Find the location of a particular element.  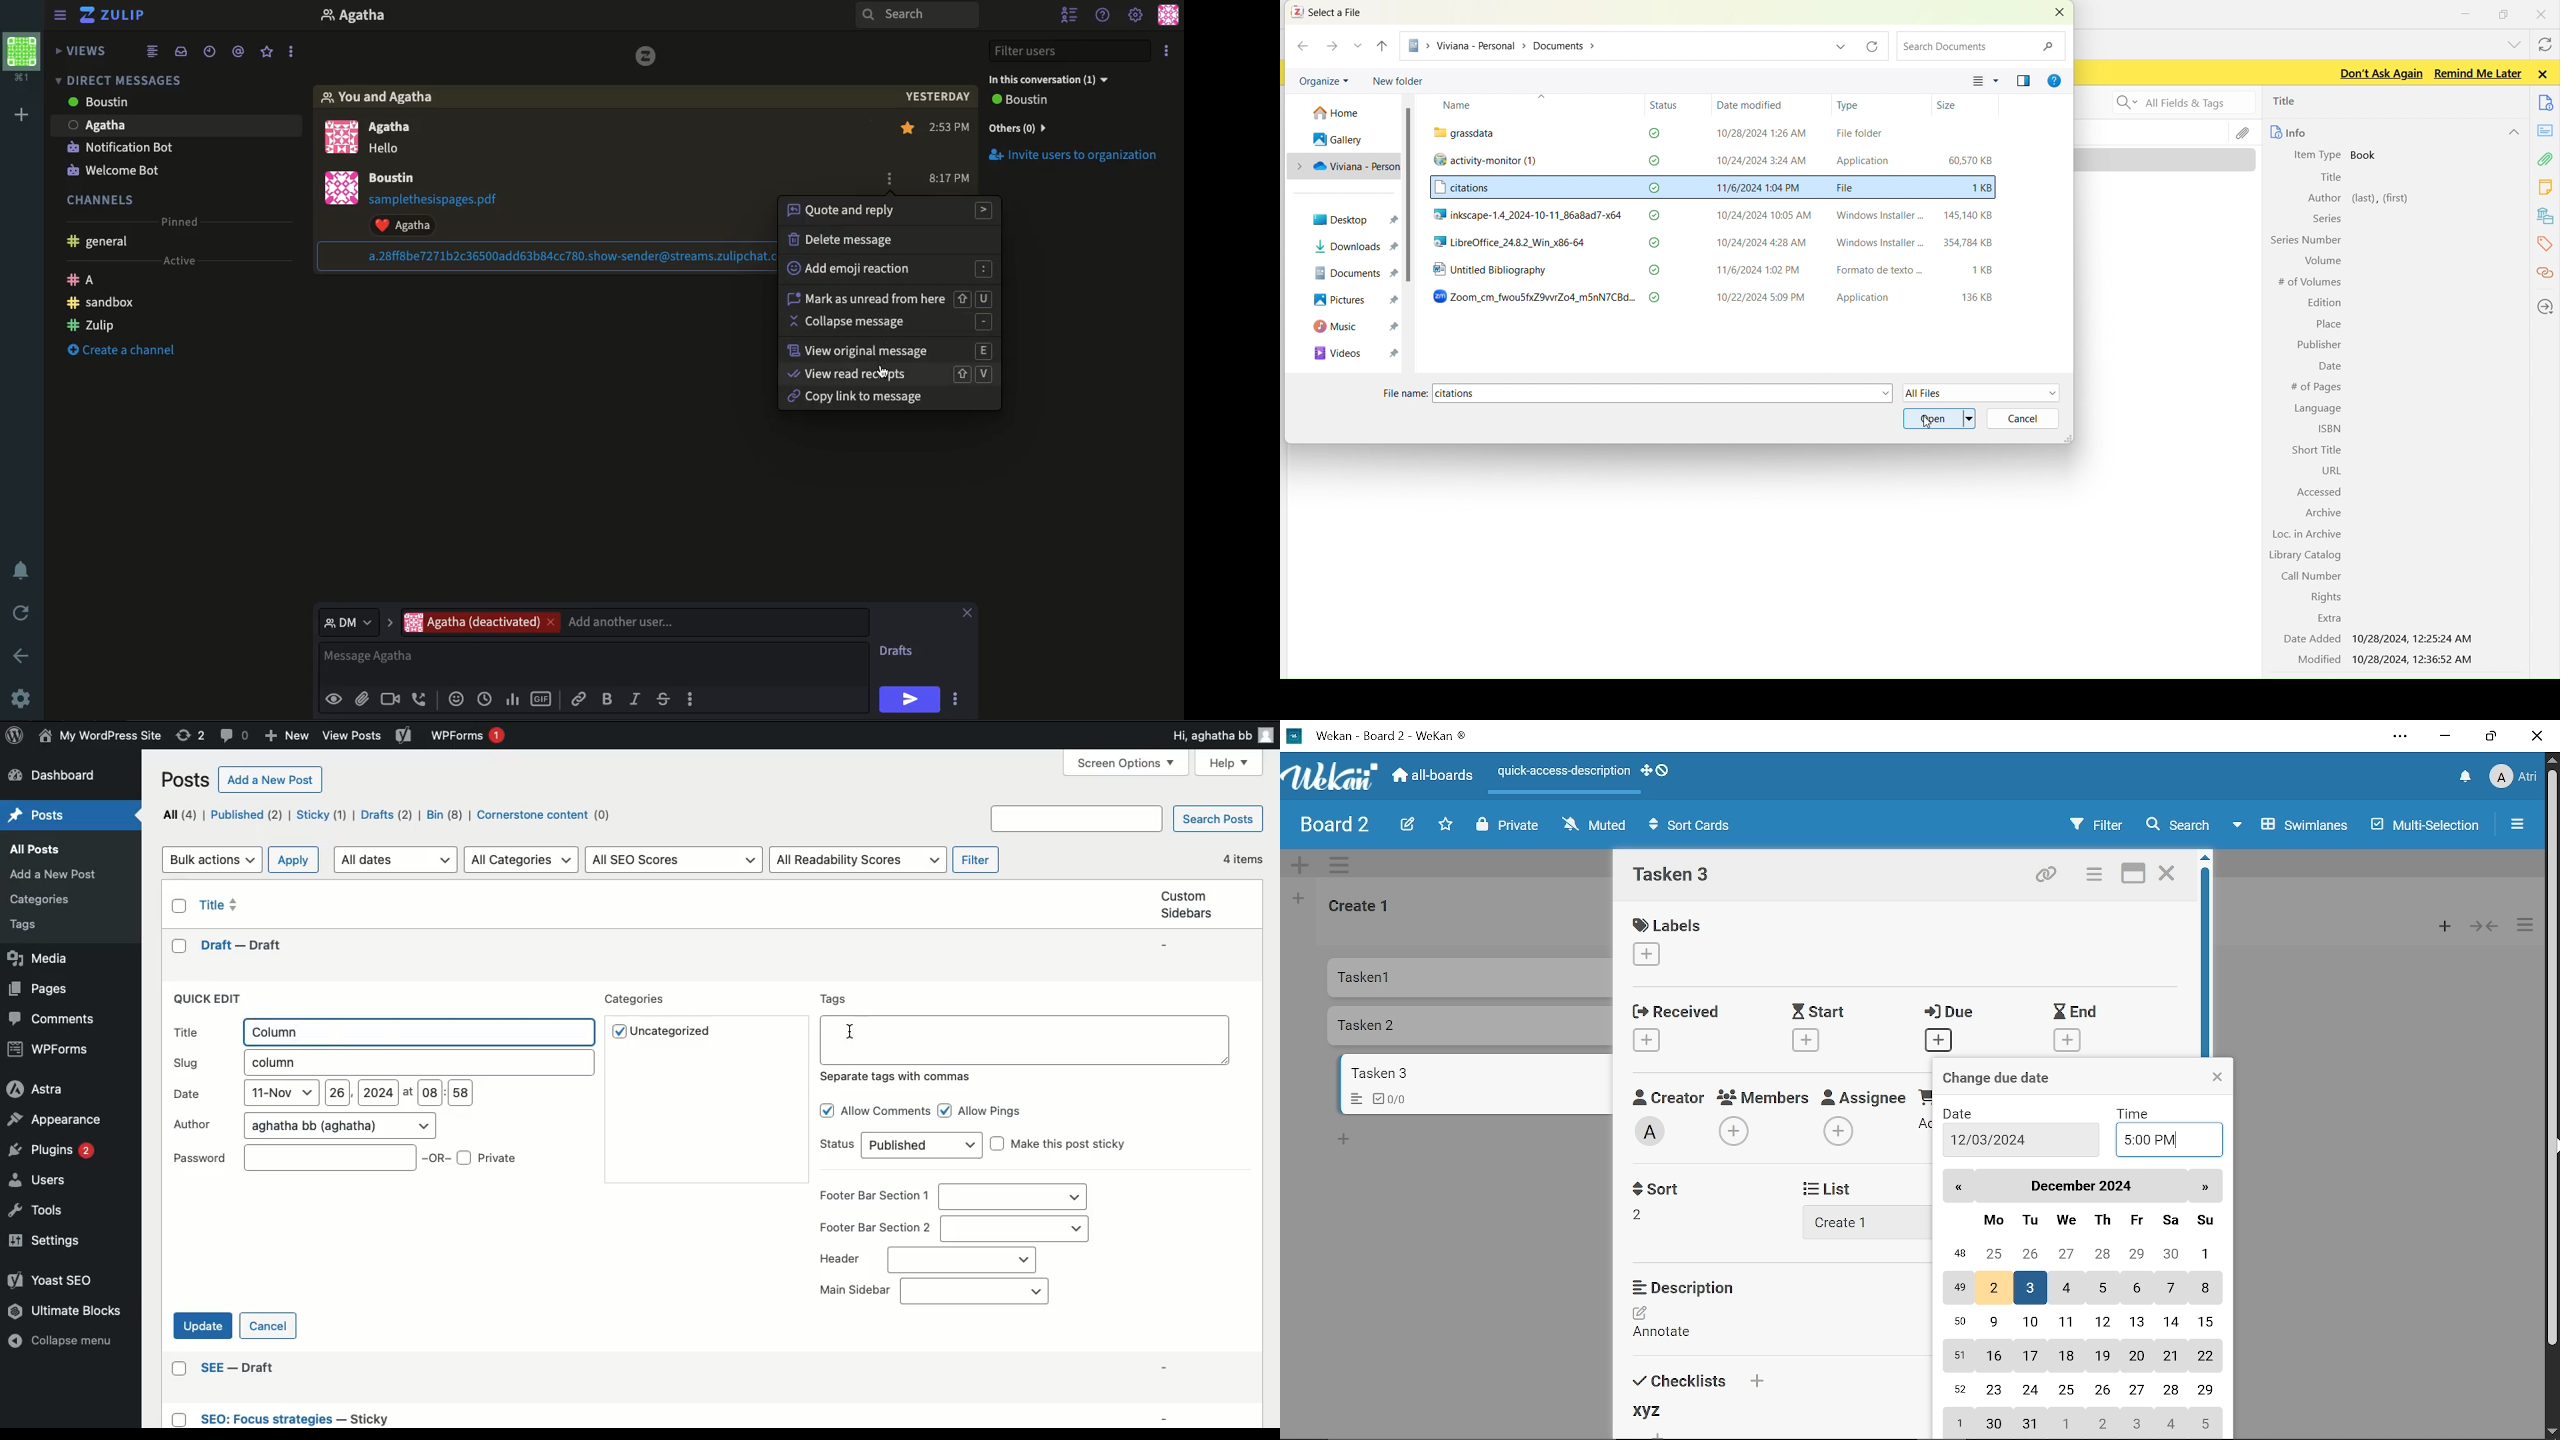

10/24/2024 3:24 AM is located at coordinates (1754, 159).